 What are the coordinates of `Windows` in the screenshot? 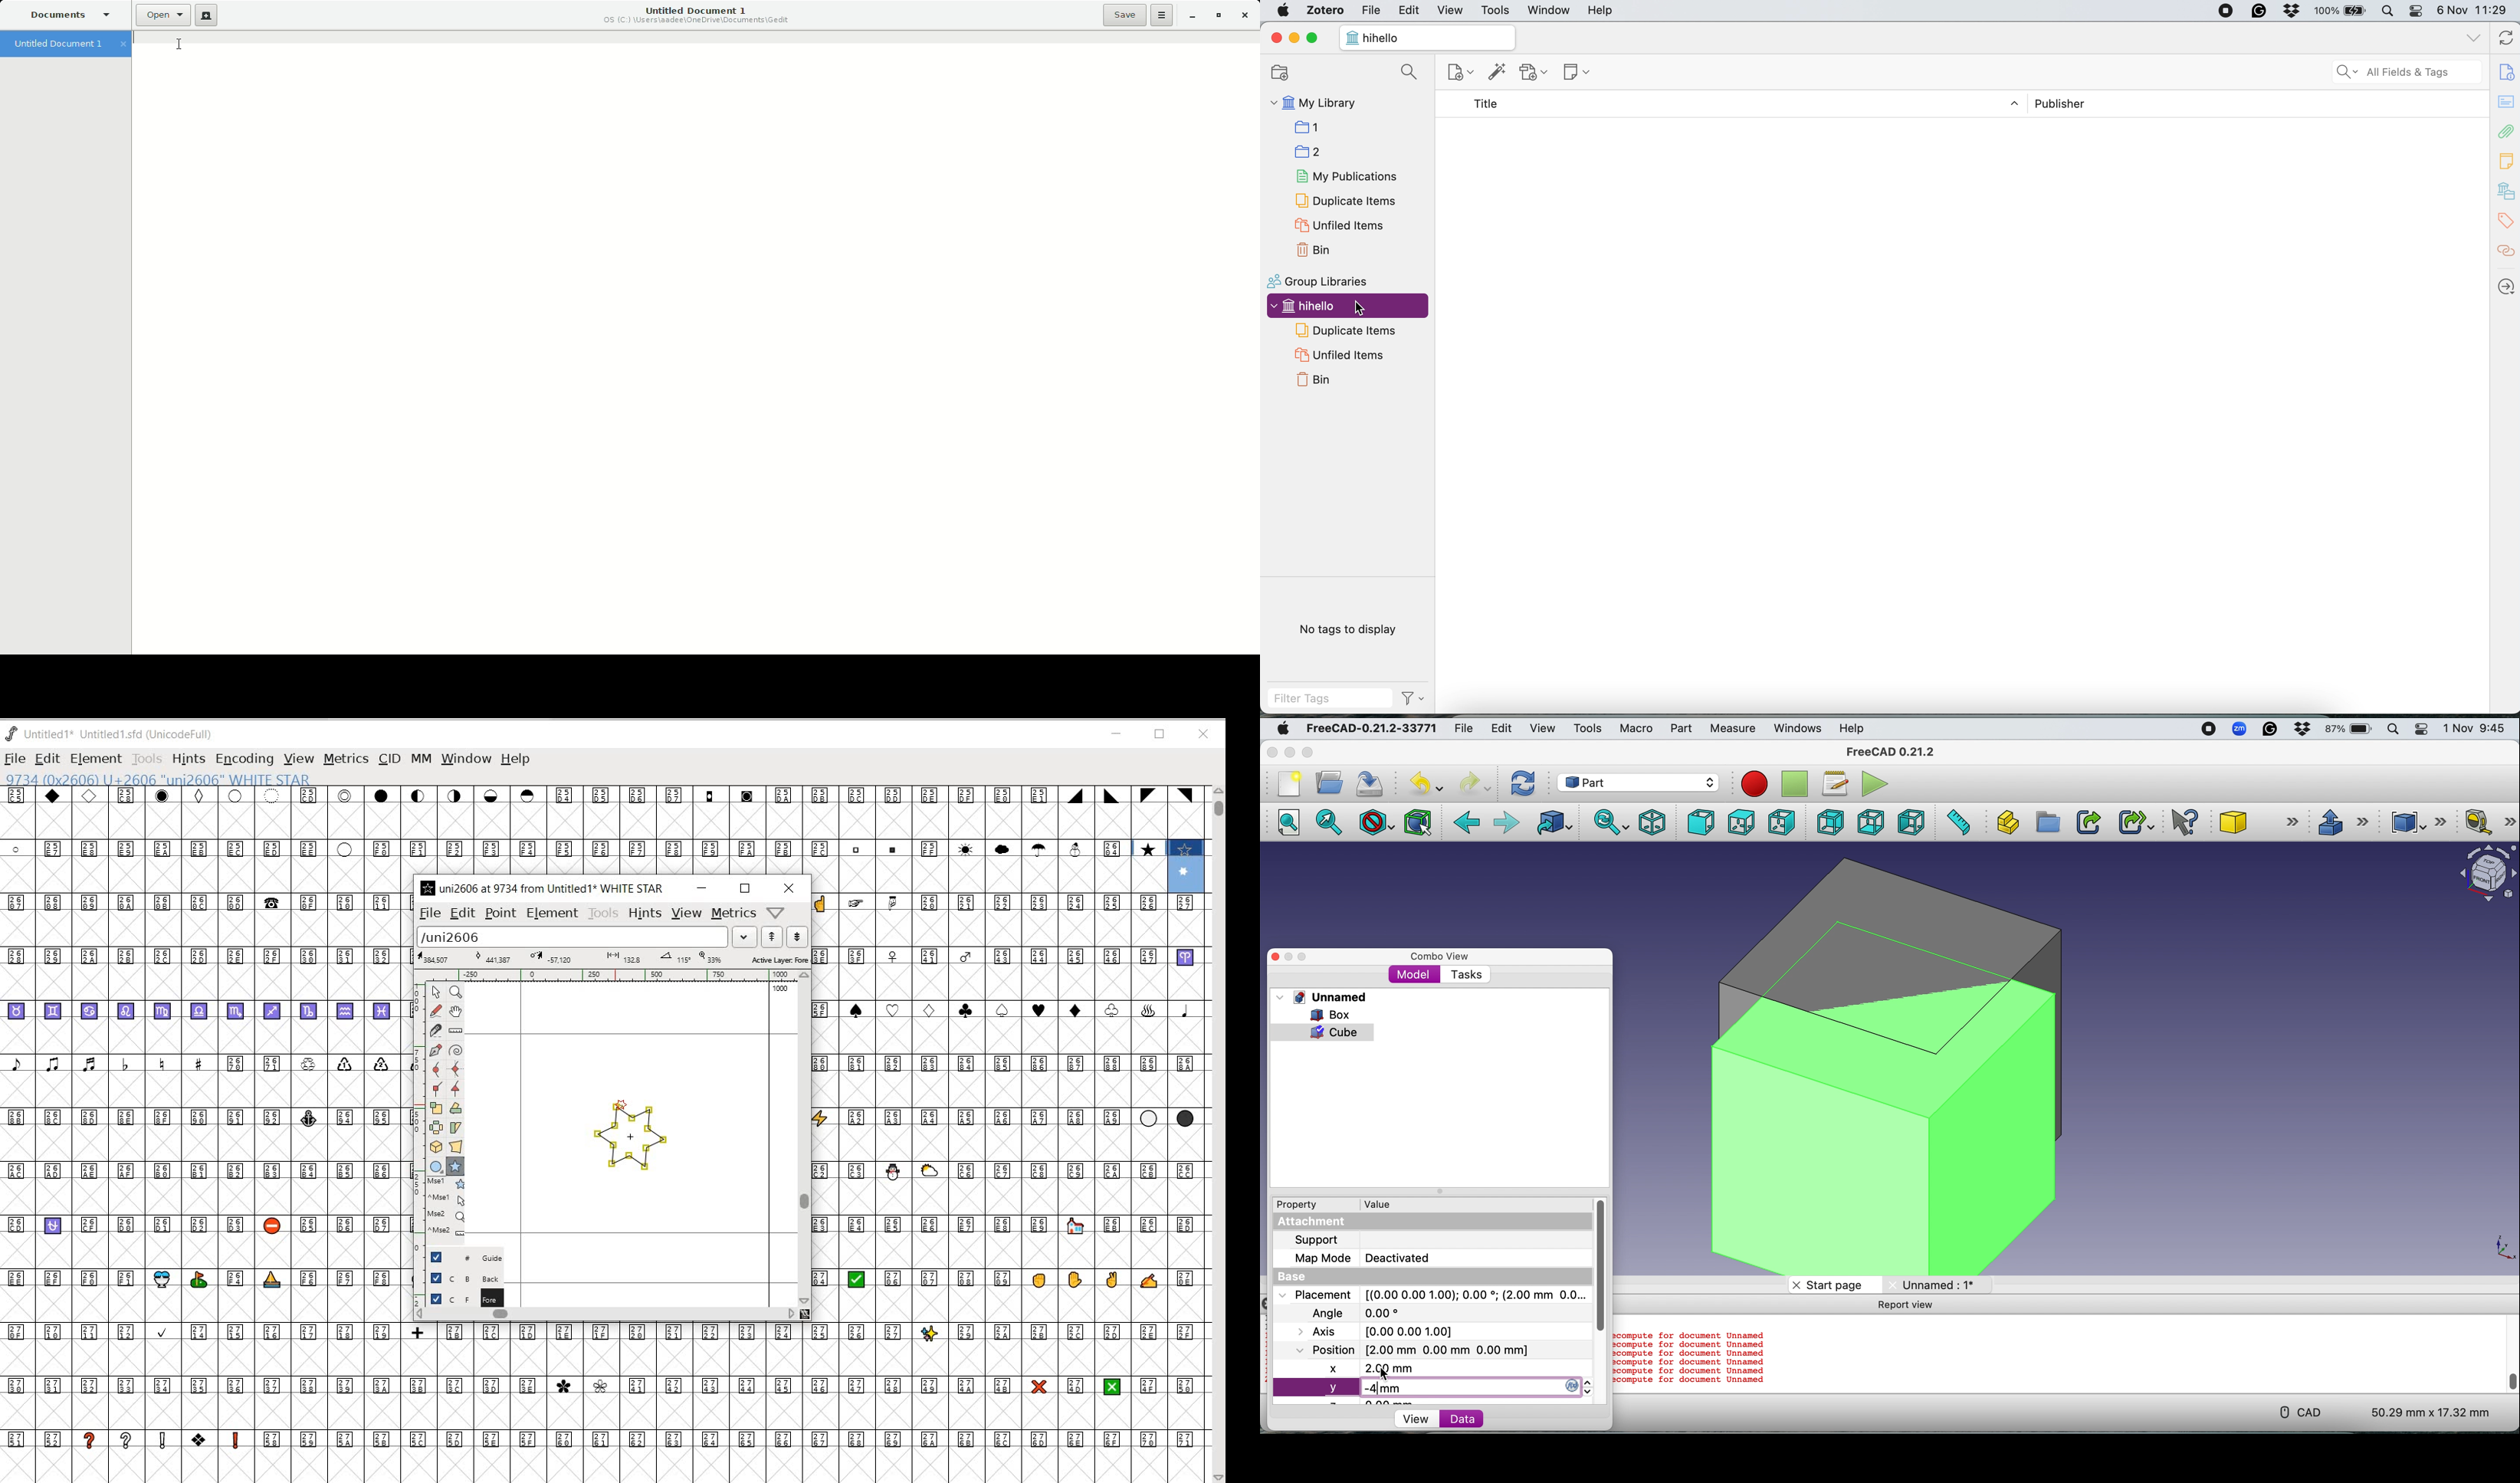 It's located at (1798, 729).